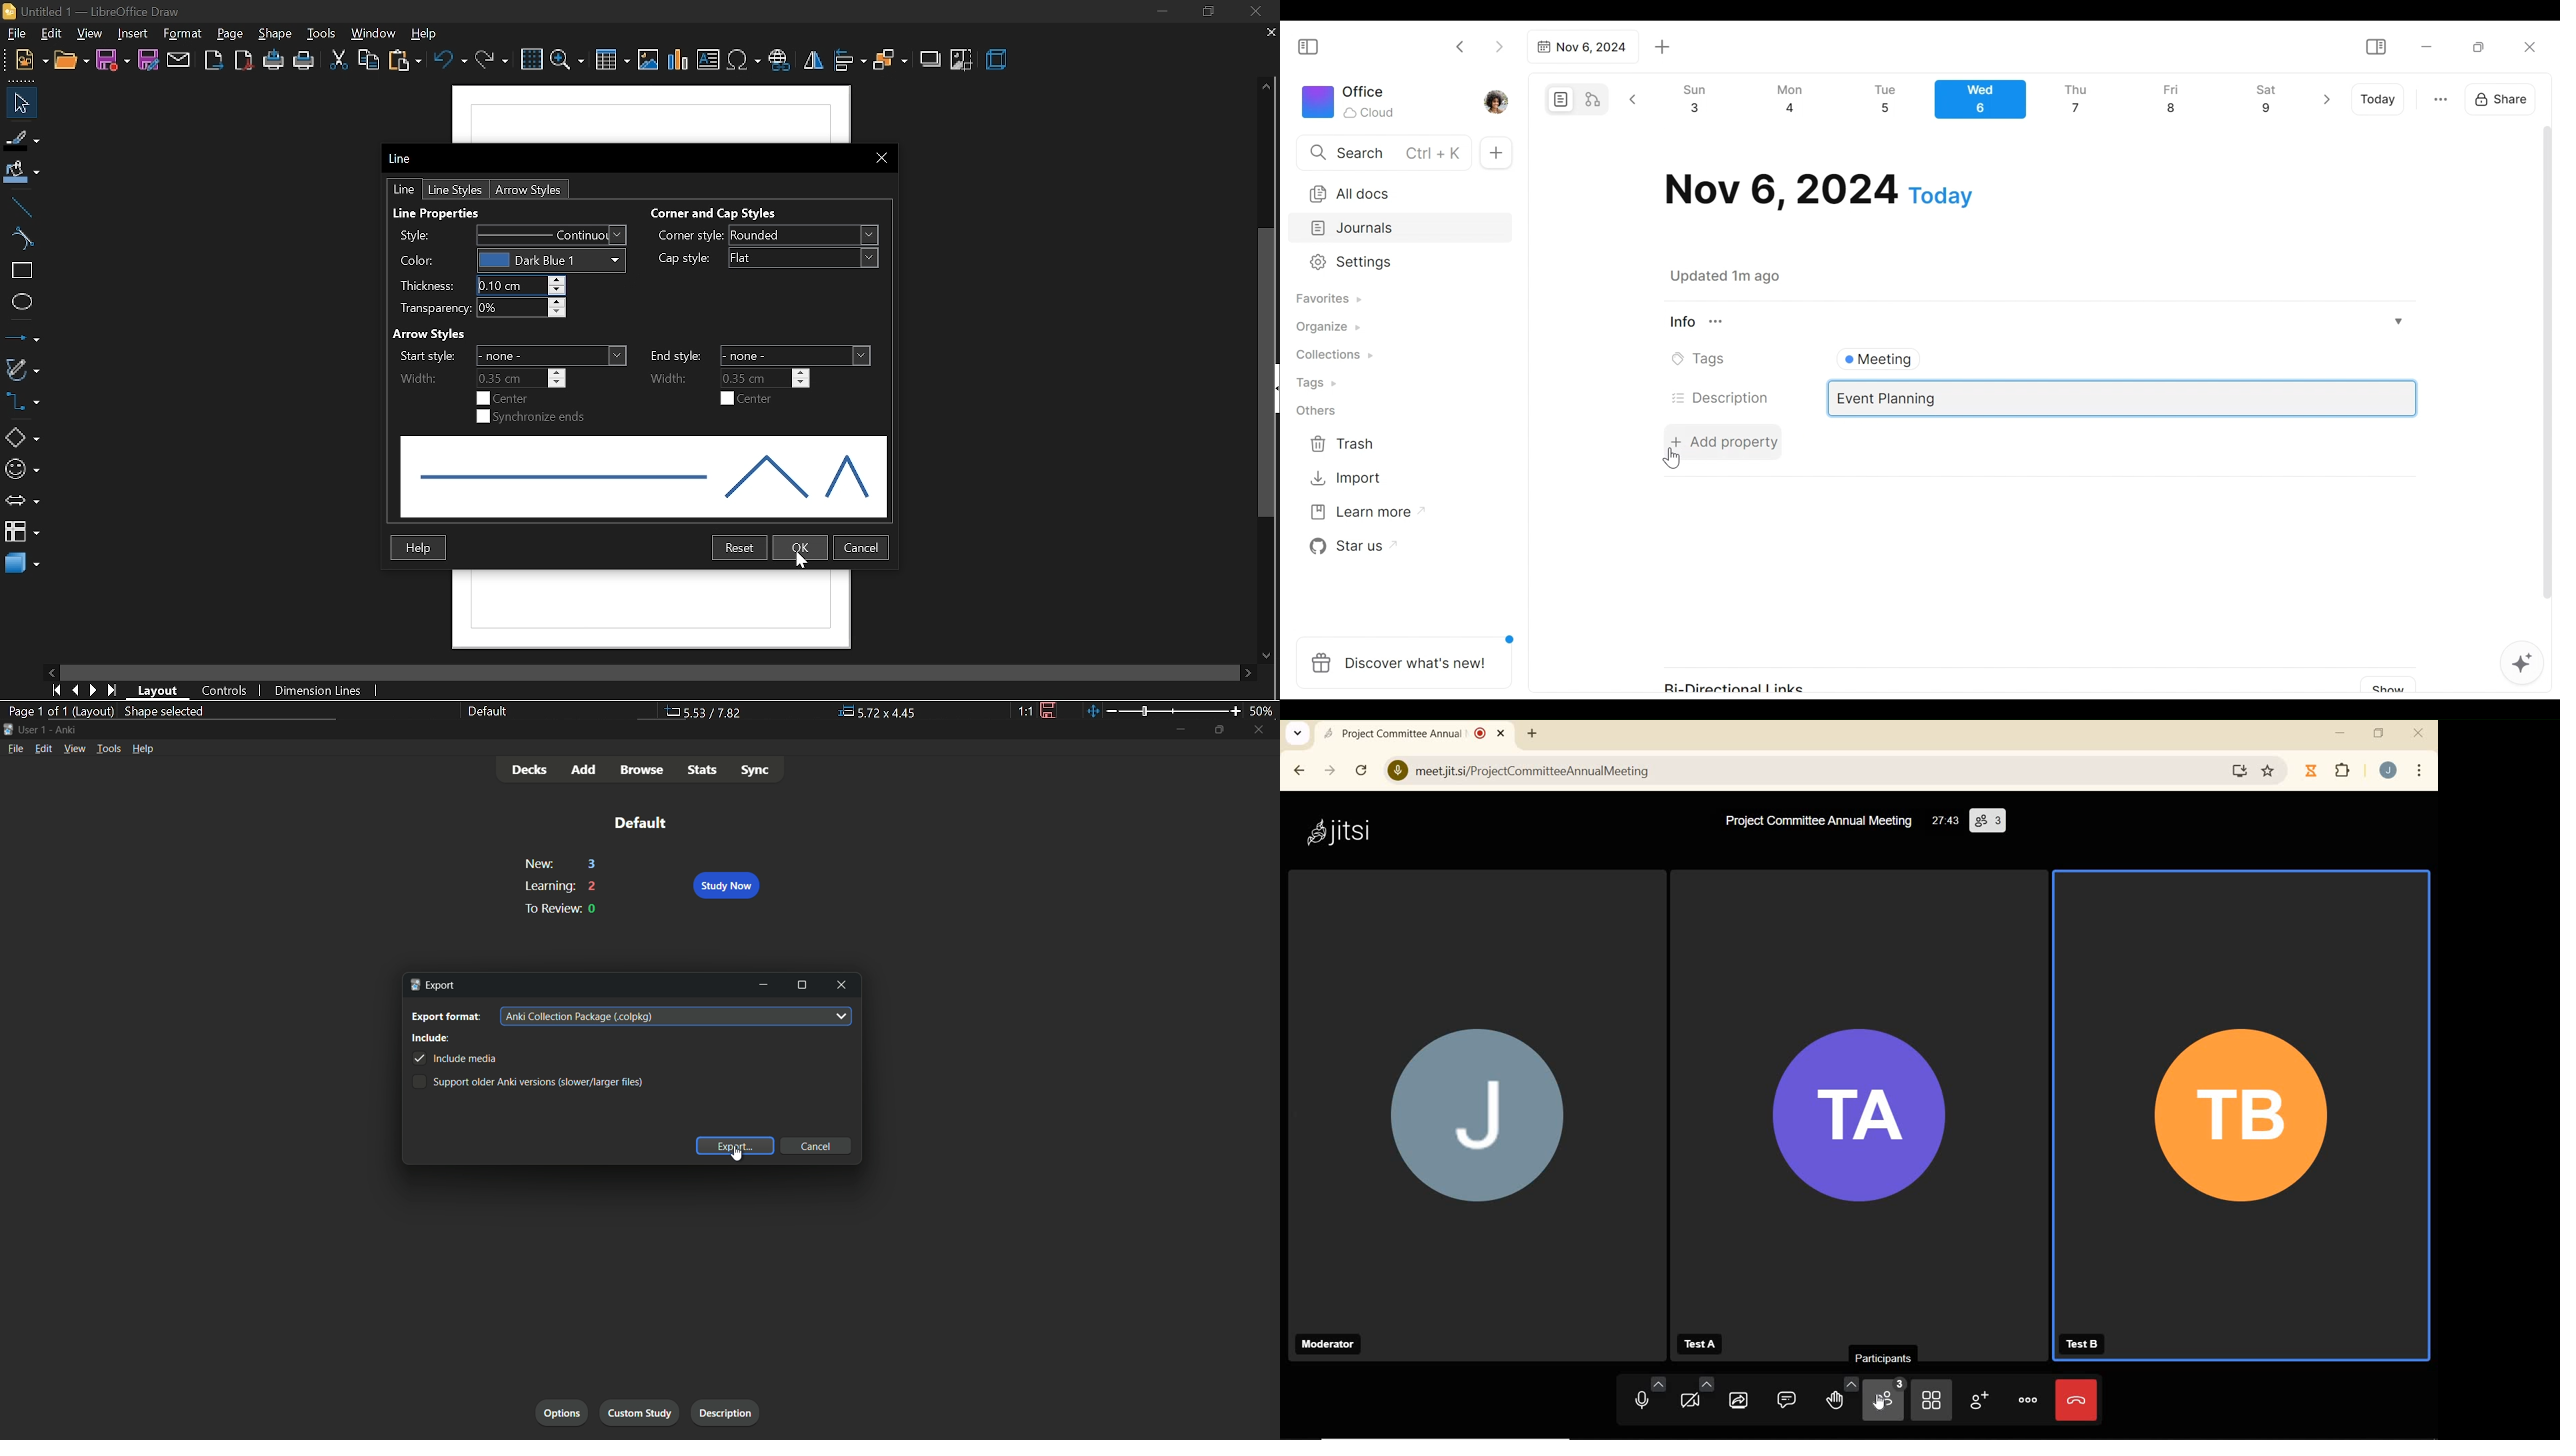 The height and width of the screenshot is (1456, 2576). I want to click on Corner and Cap Styles, so click(715, 213).